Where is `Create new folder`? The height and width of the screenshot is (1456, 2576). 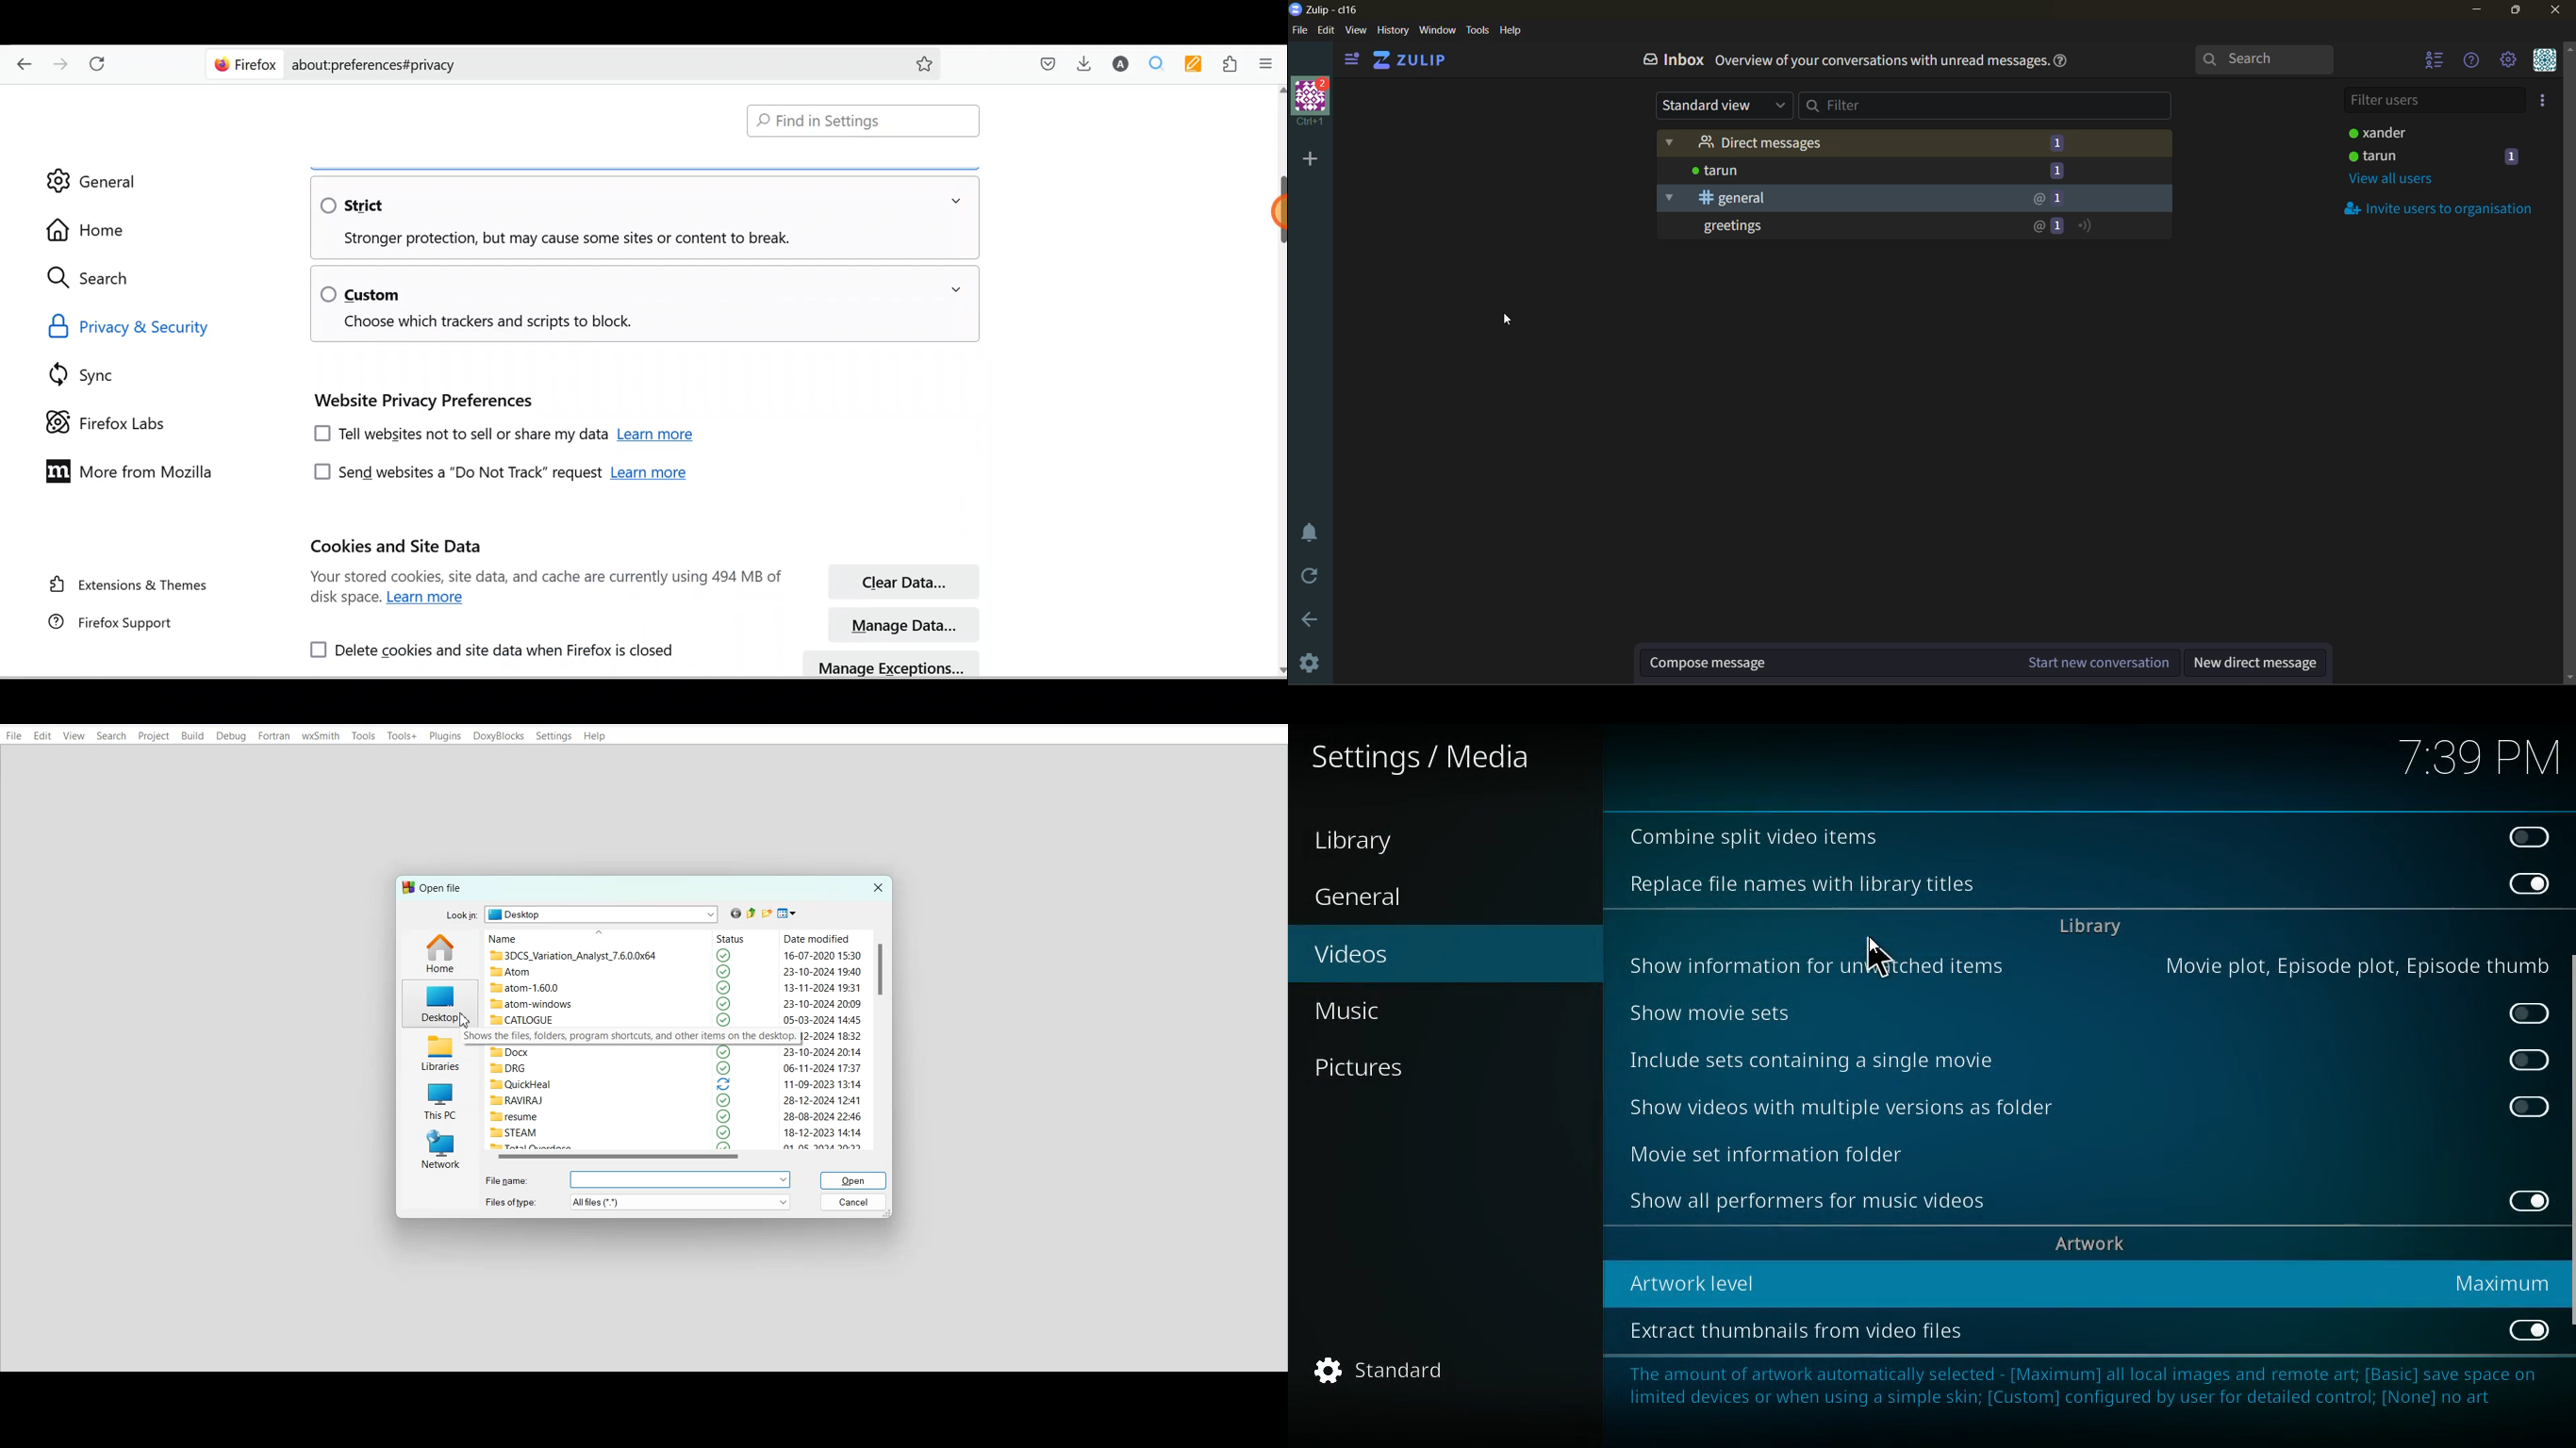 Create new folder is located at coordinates (768, 914).